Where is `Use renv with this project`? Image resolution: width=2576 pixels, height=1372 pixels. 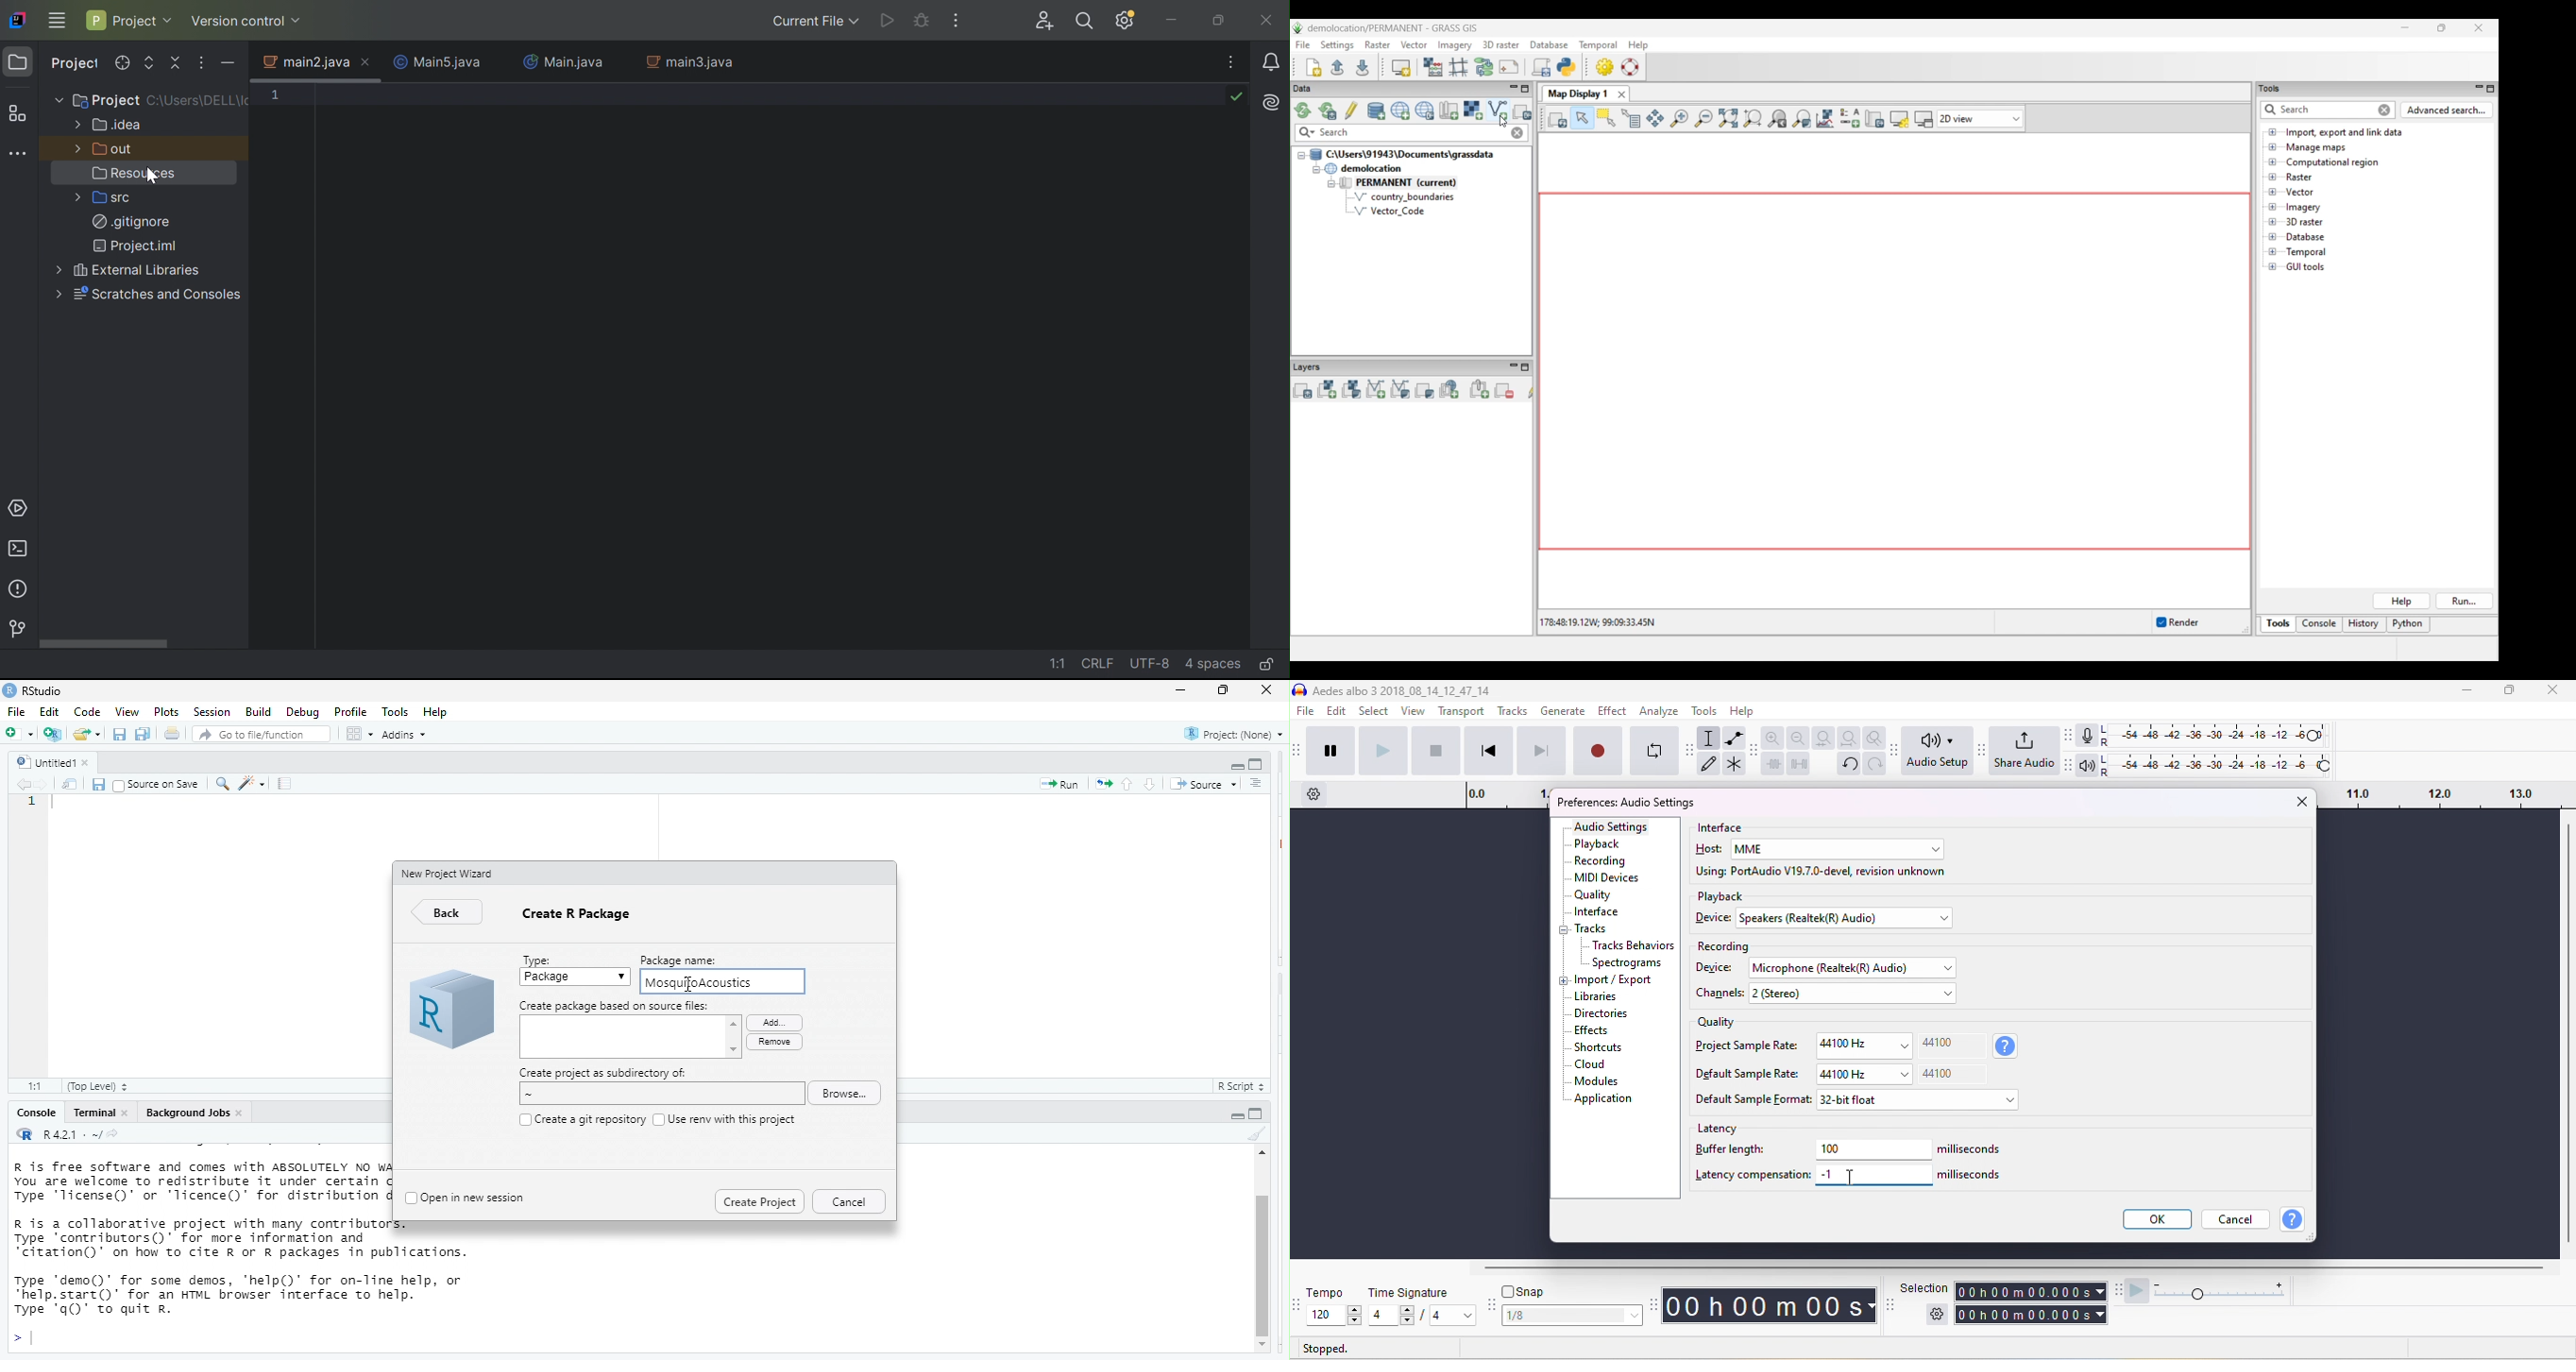 Use renv with this project is located at coordinates (734, 1119).